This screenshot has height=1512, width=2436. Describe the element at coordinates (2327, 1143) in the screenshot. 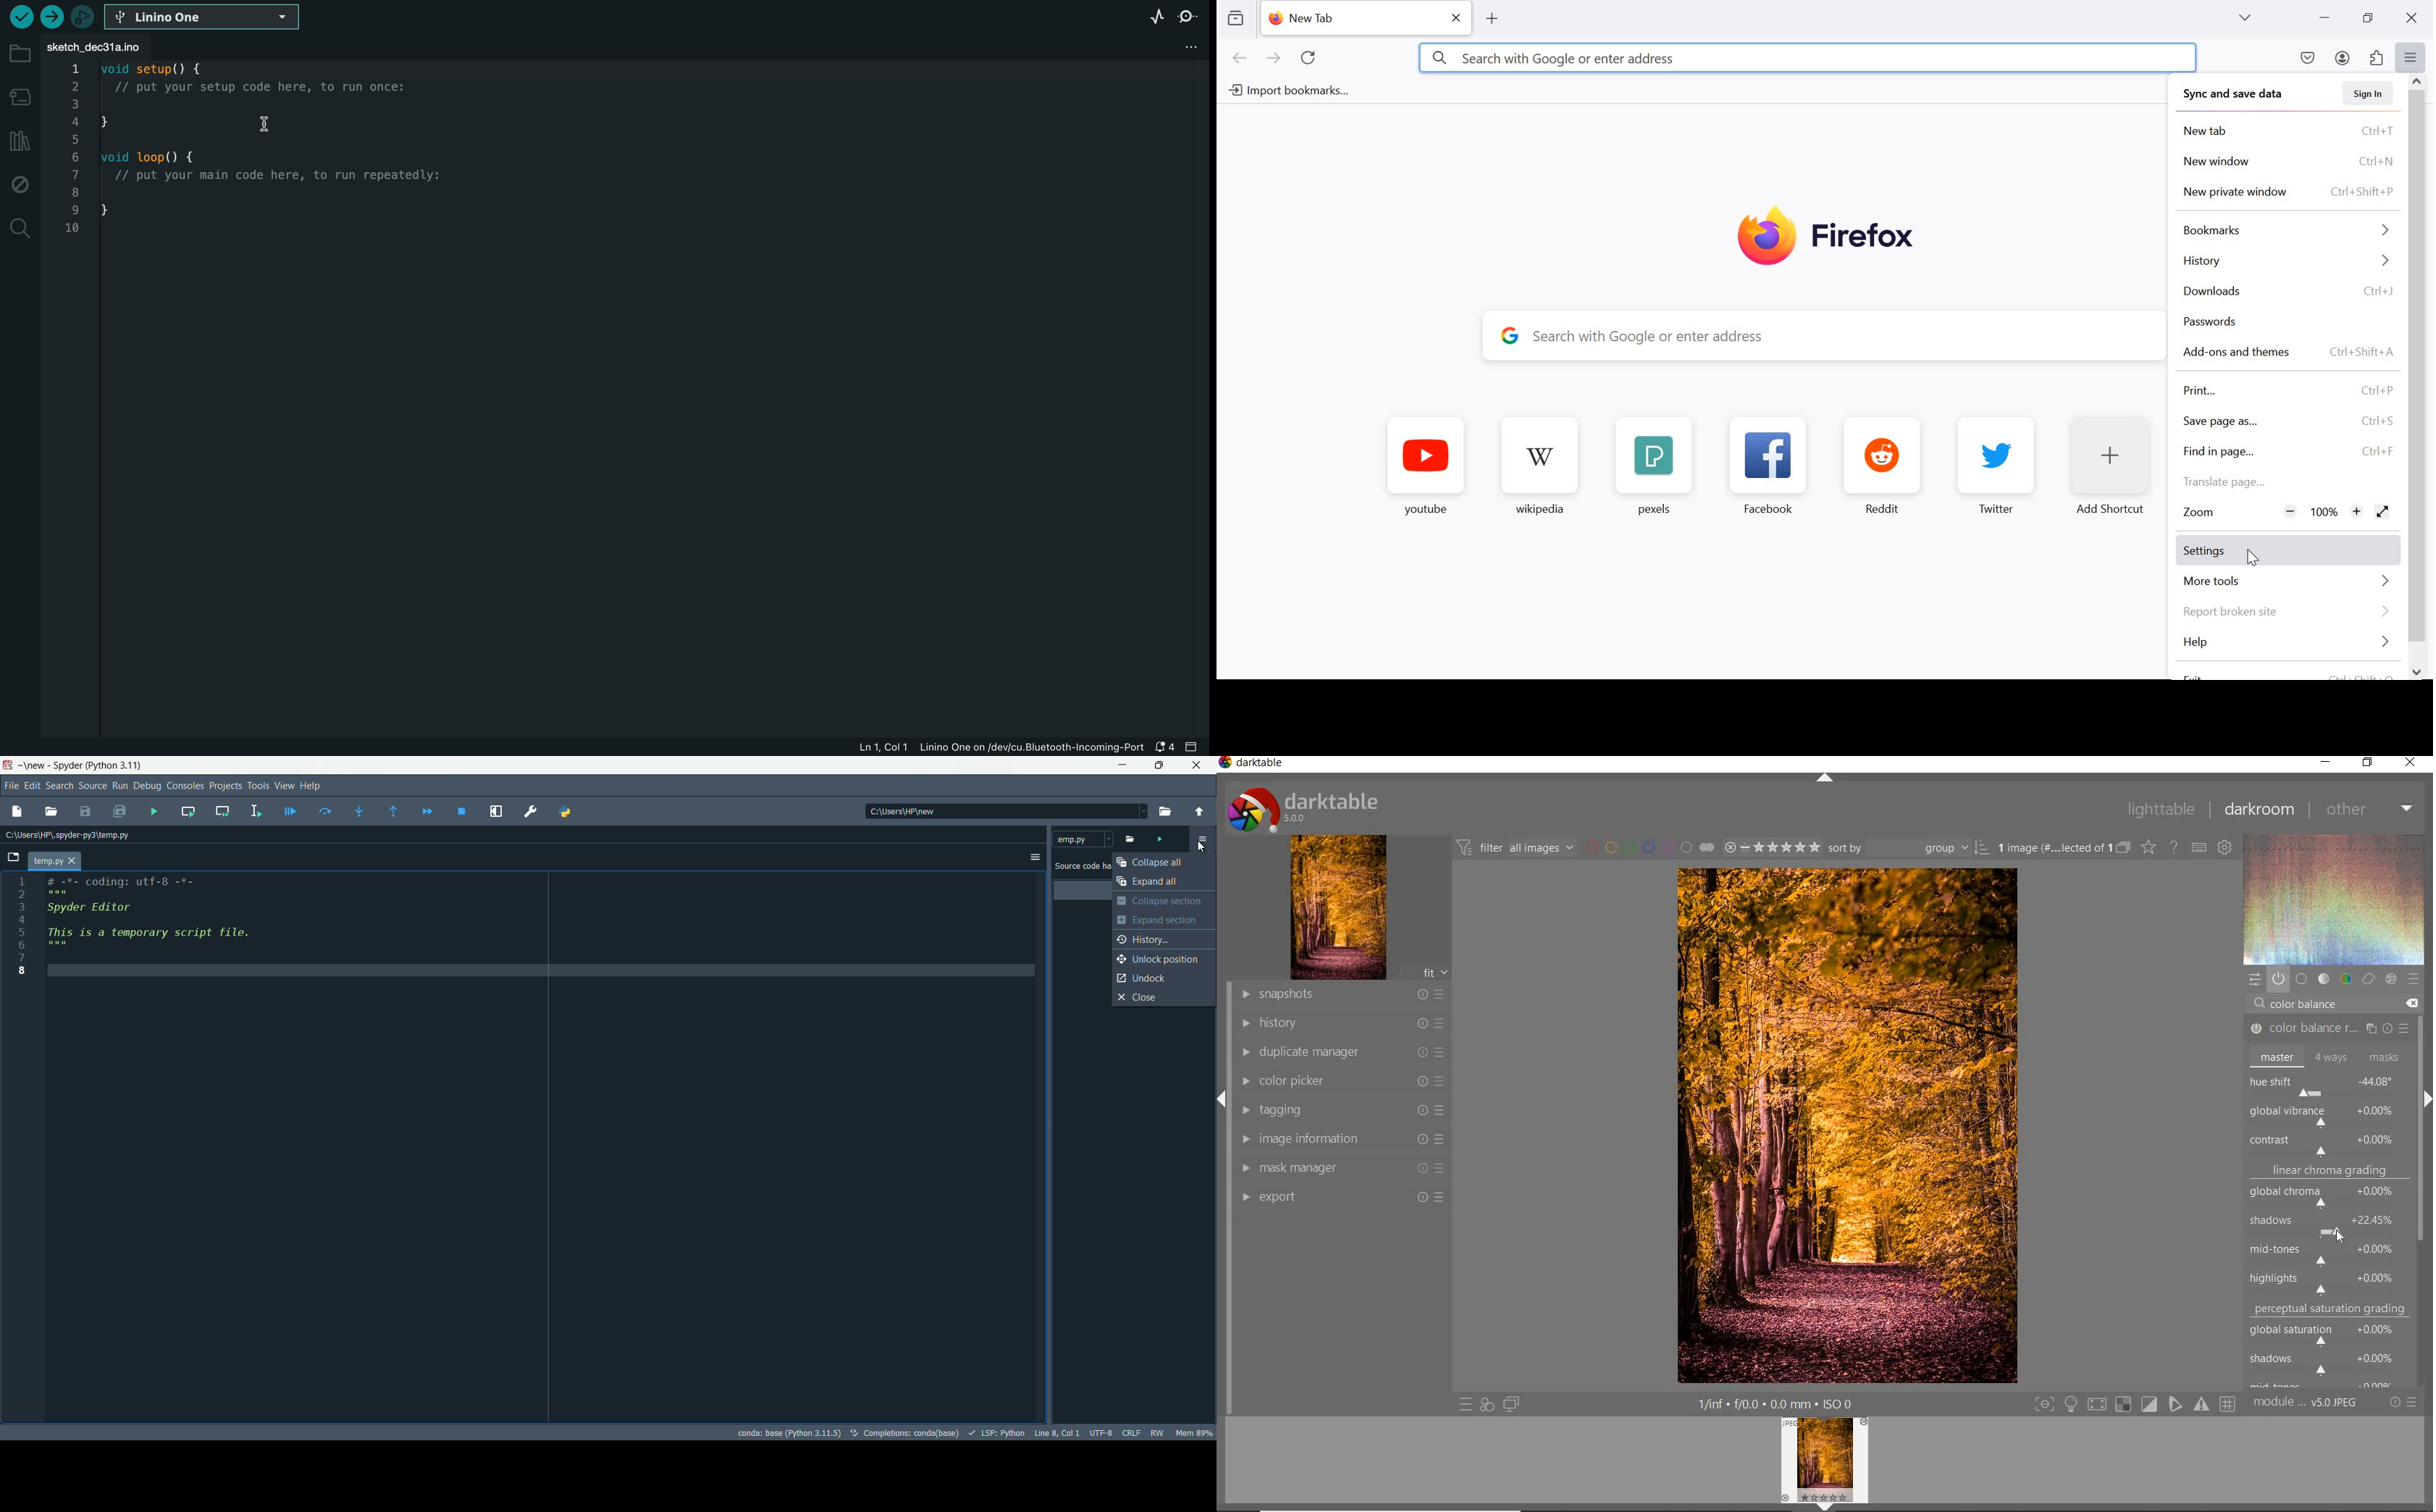

I see `contrast` at that location.